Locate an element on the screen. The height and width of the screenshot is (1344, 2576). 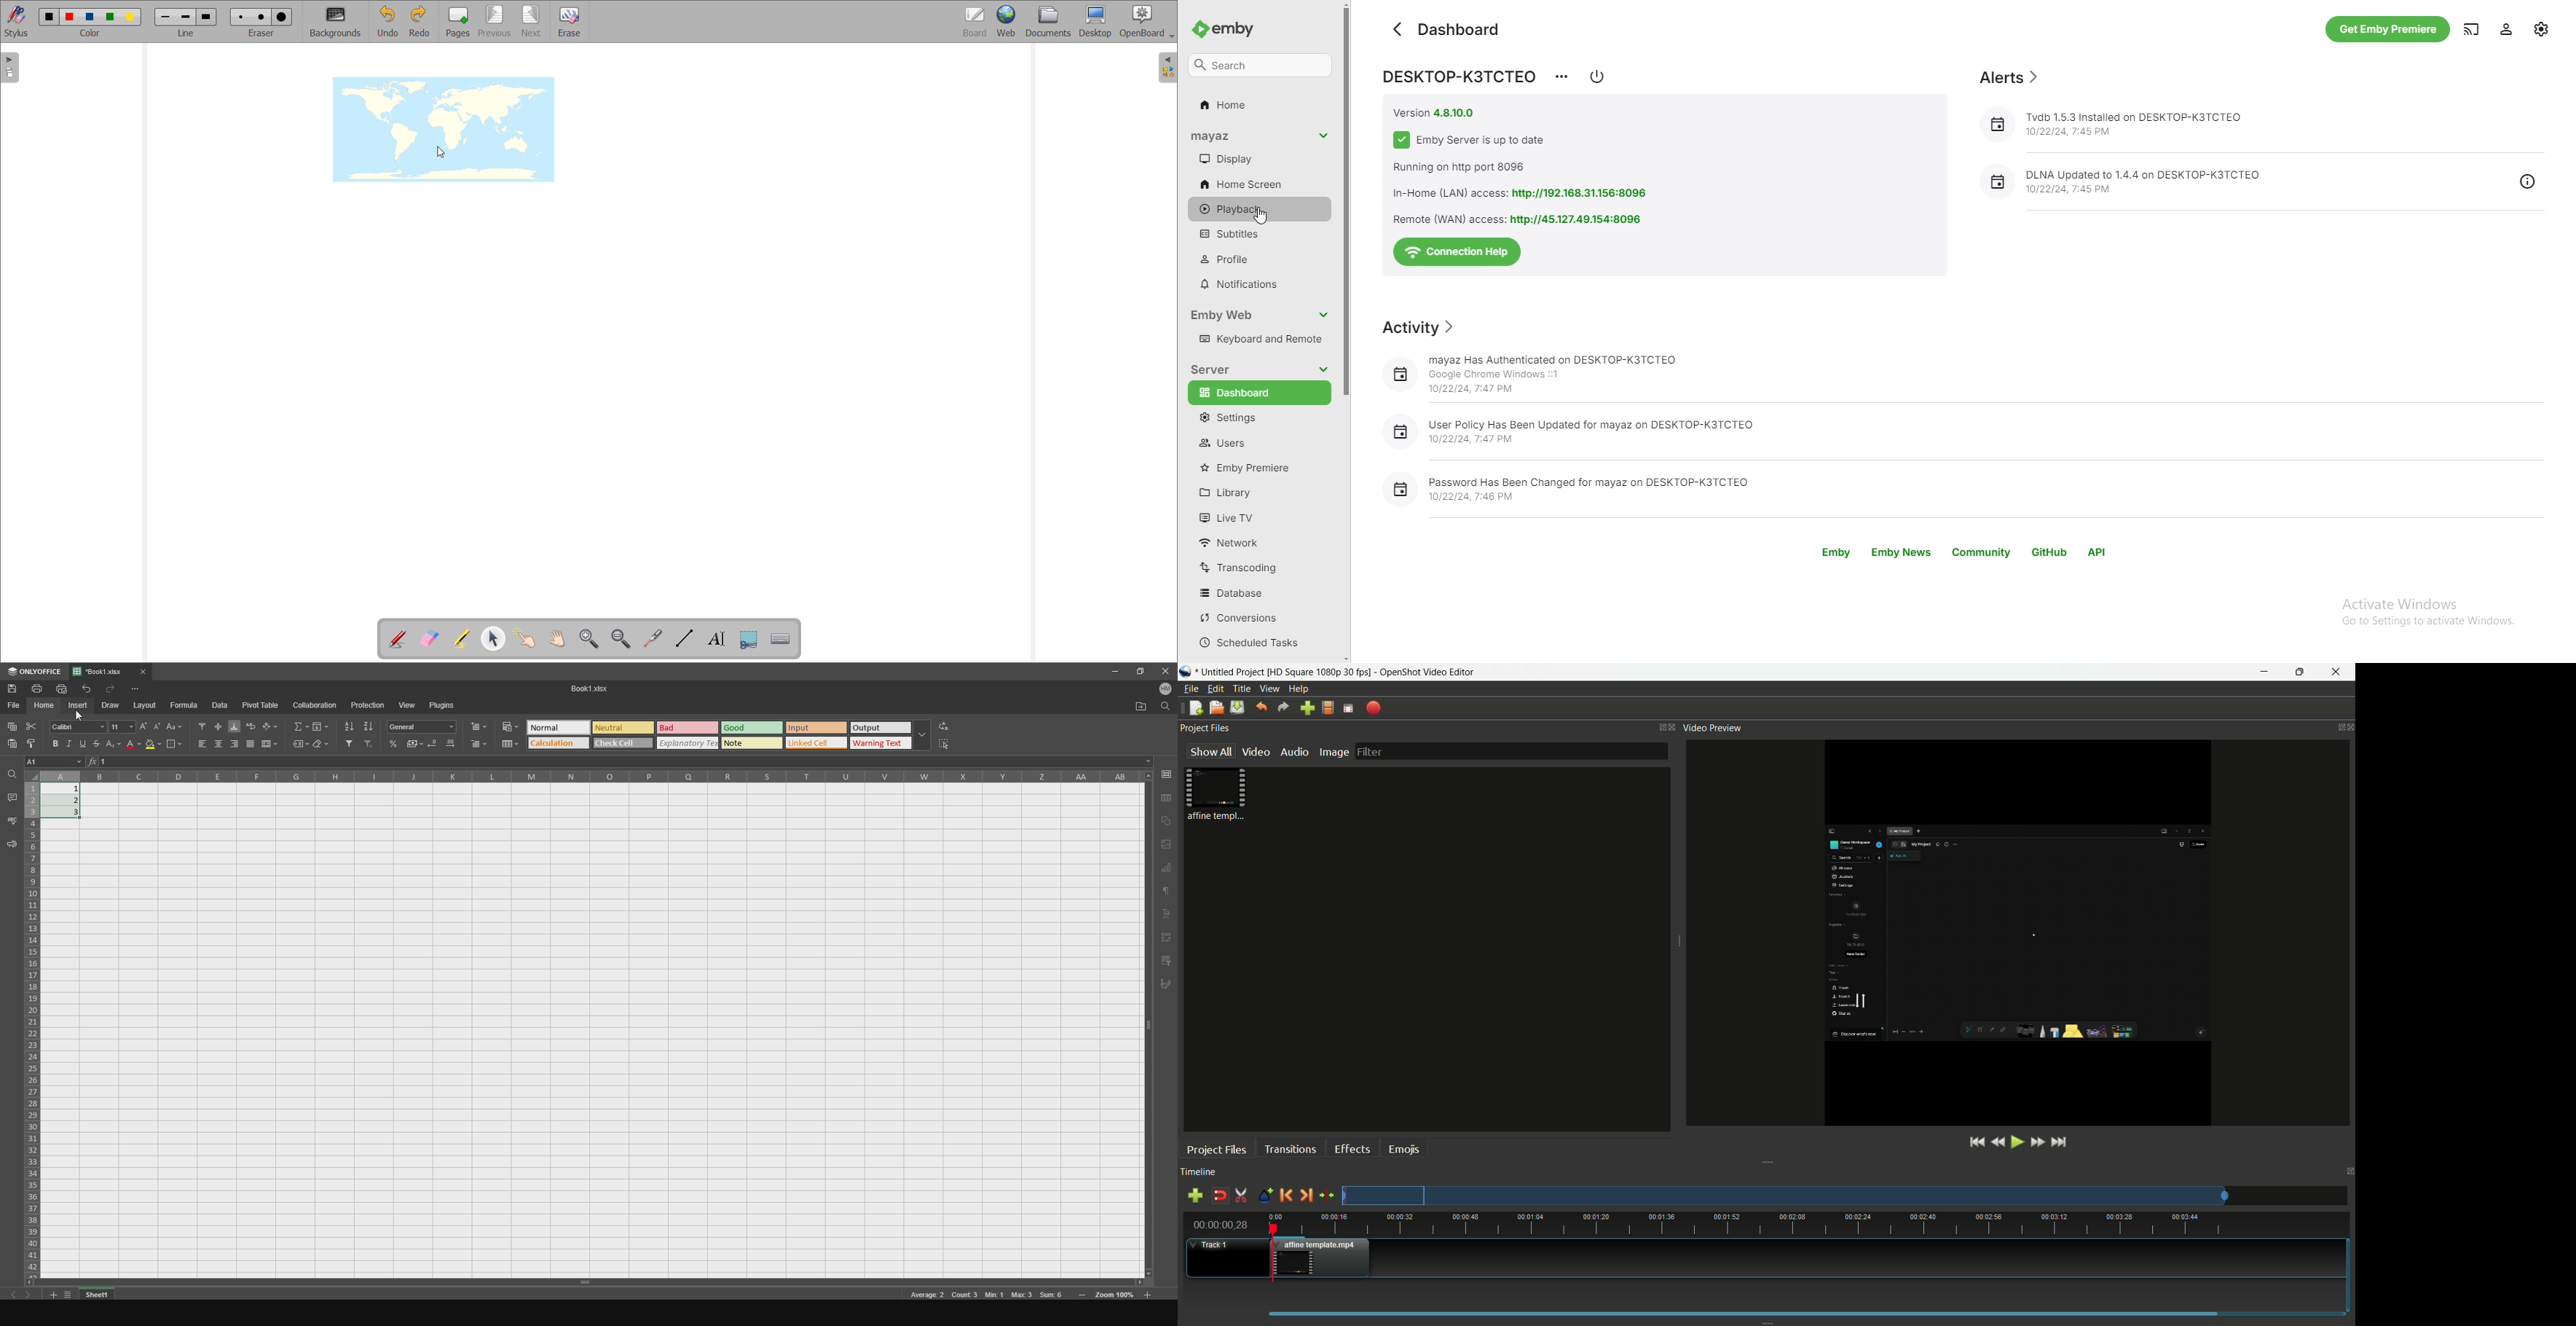
emojis is located at coordinates (1405, 1148).